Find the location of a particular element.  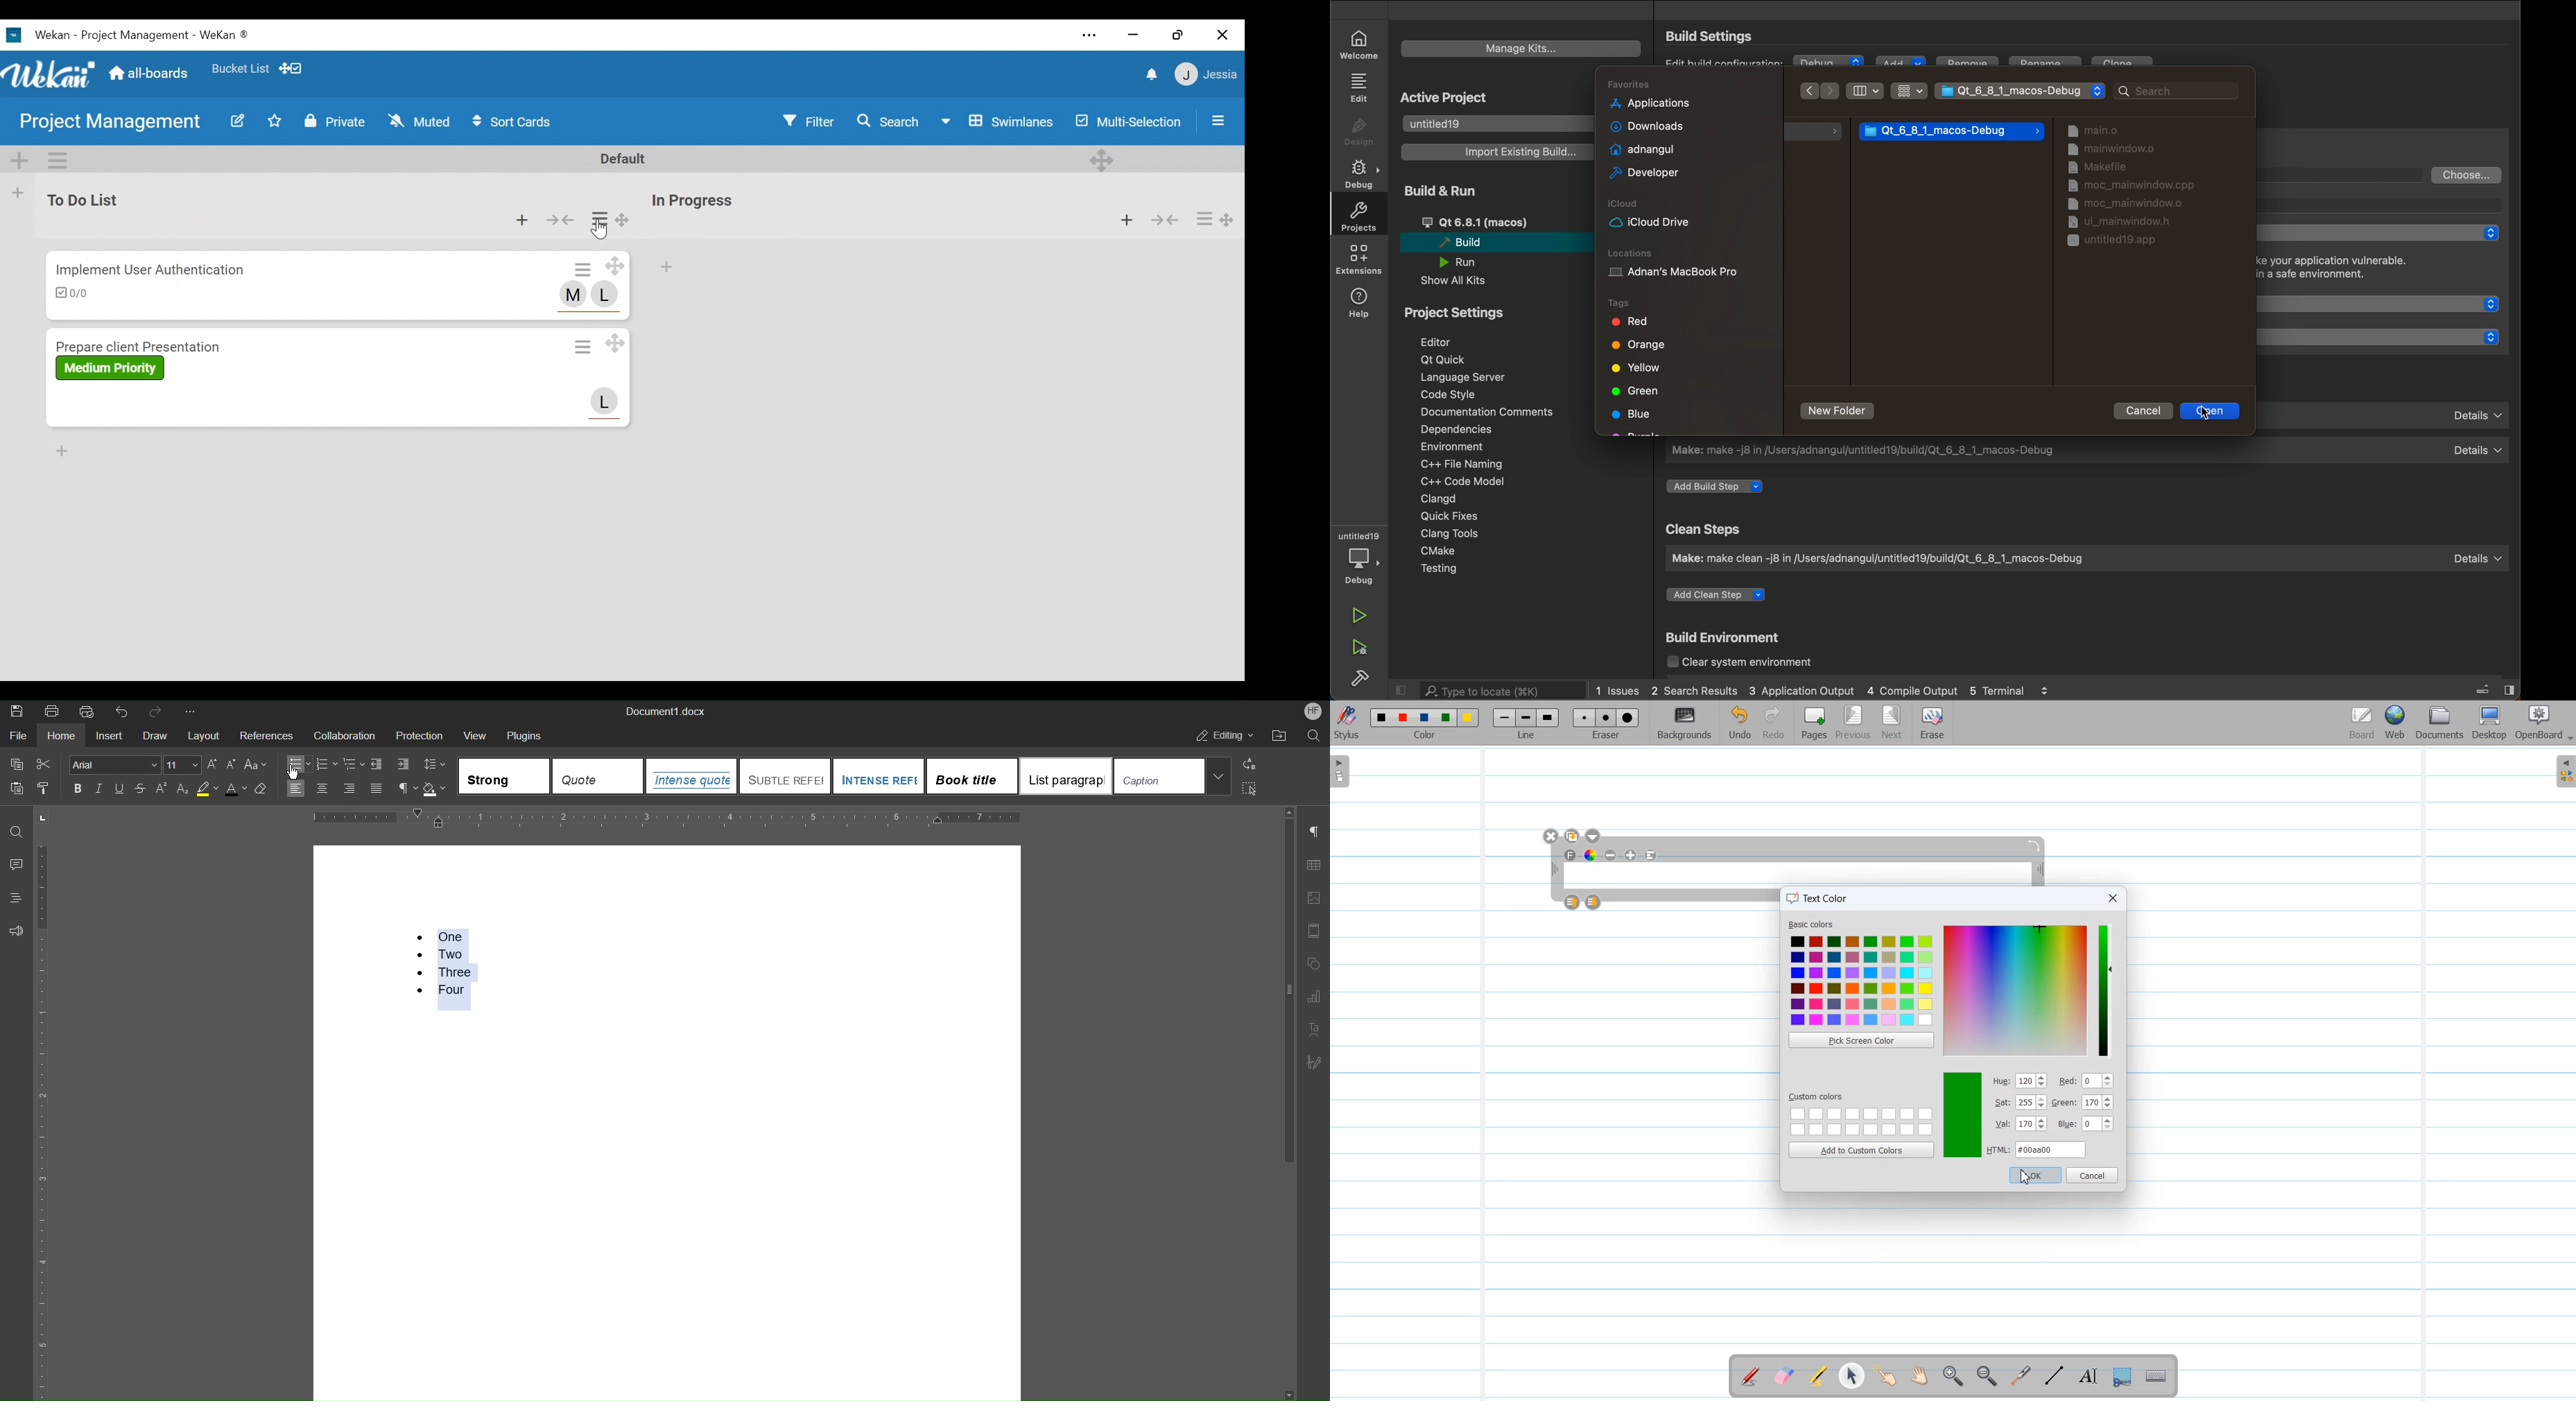

close is located at coordinates (1220, 34).